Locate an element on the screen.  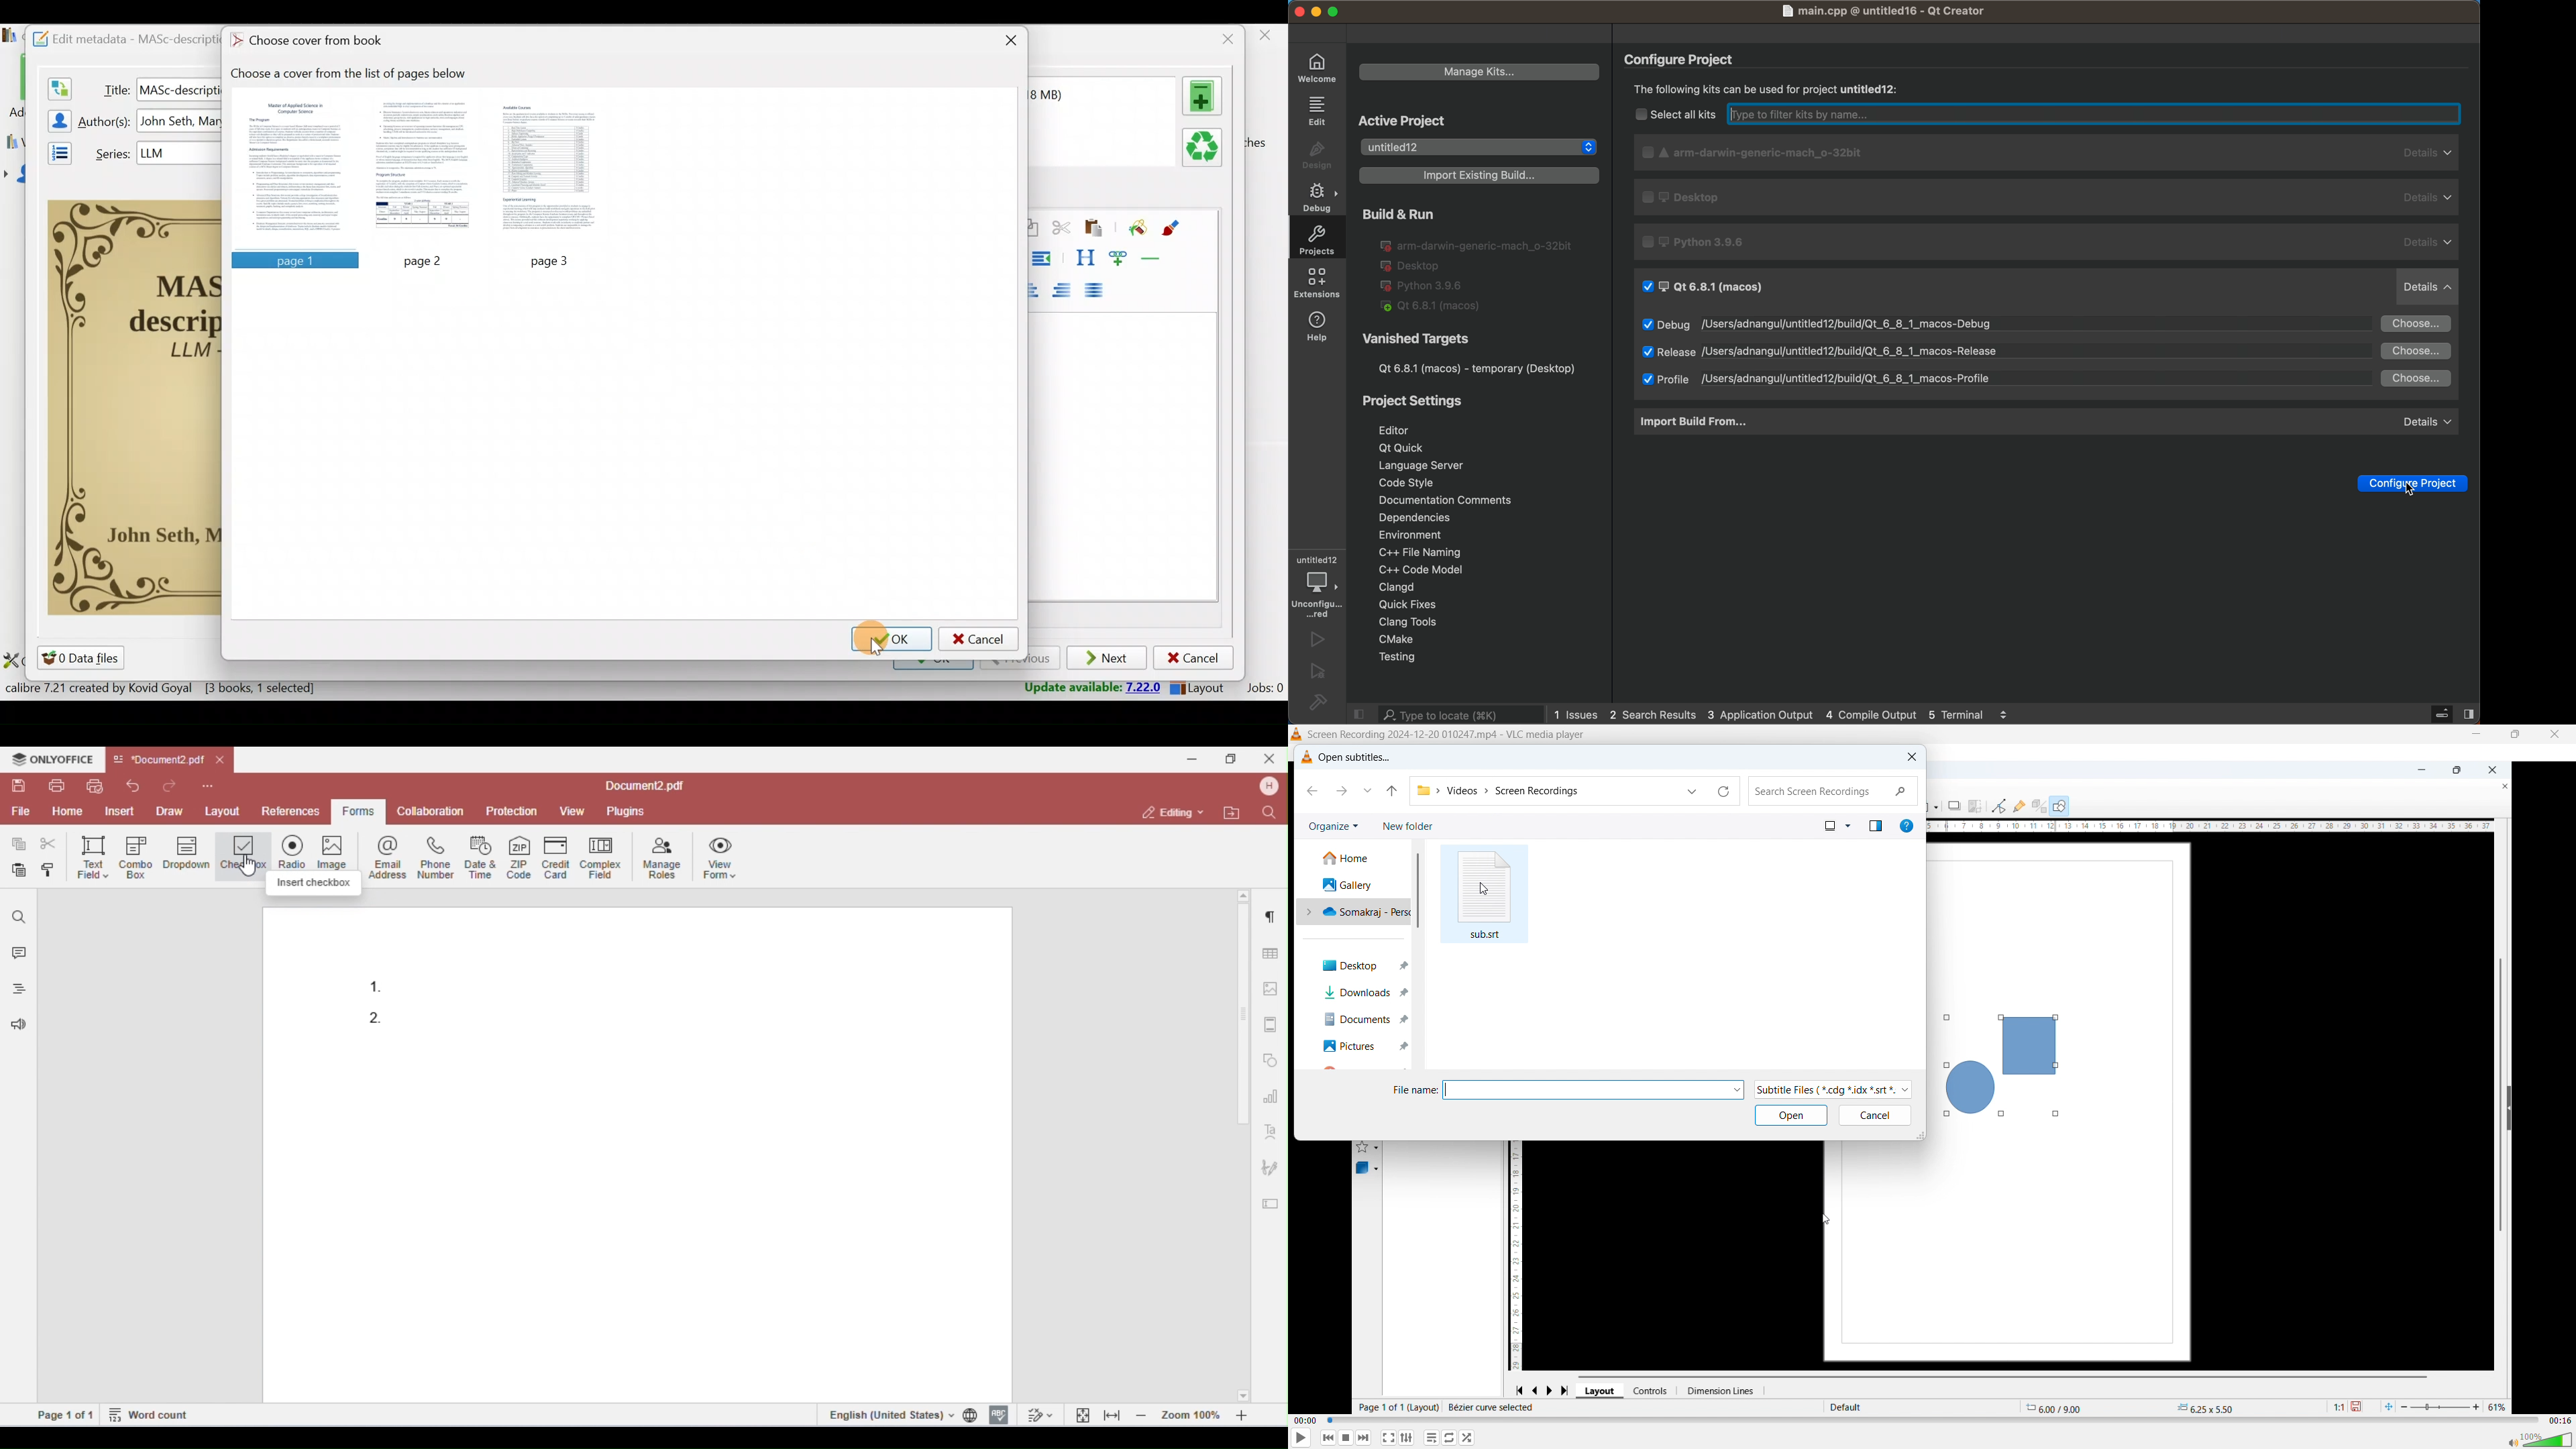
edit is located at coordinates (1317, 110).